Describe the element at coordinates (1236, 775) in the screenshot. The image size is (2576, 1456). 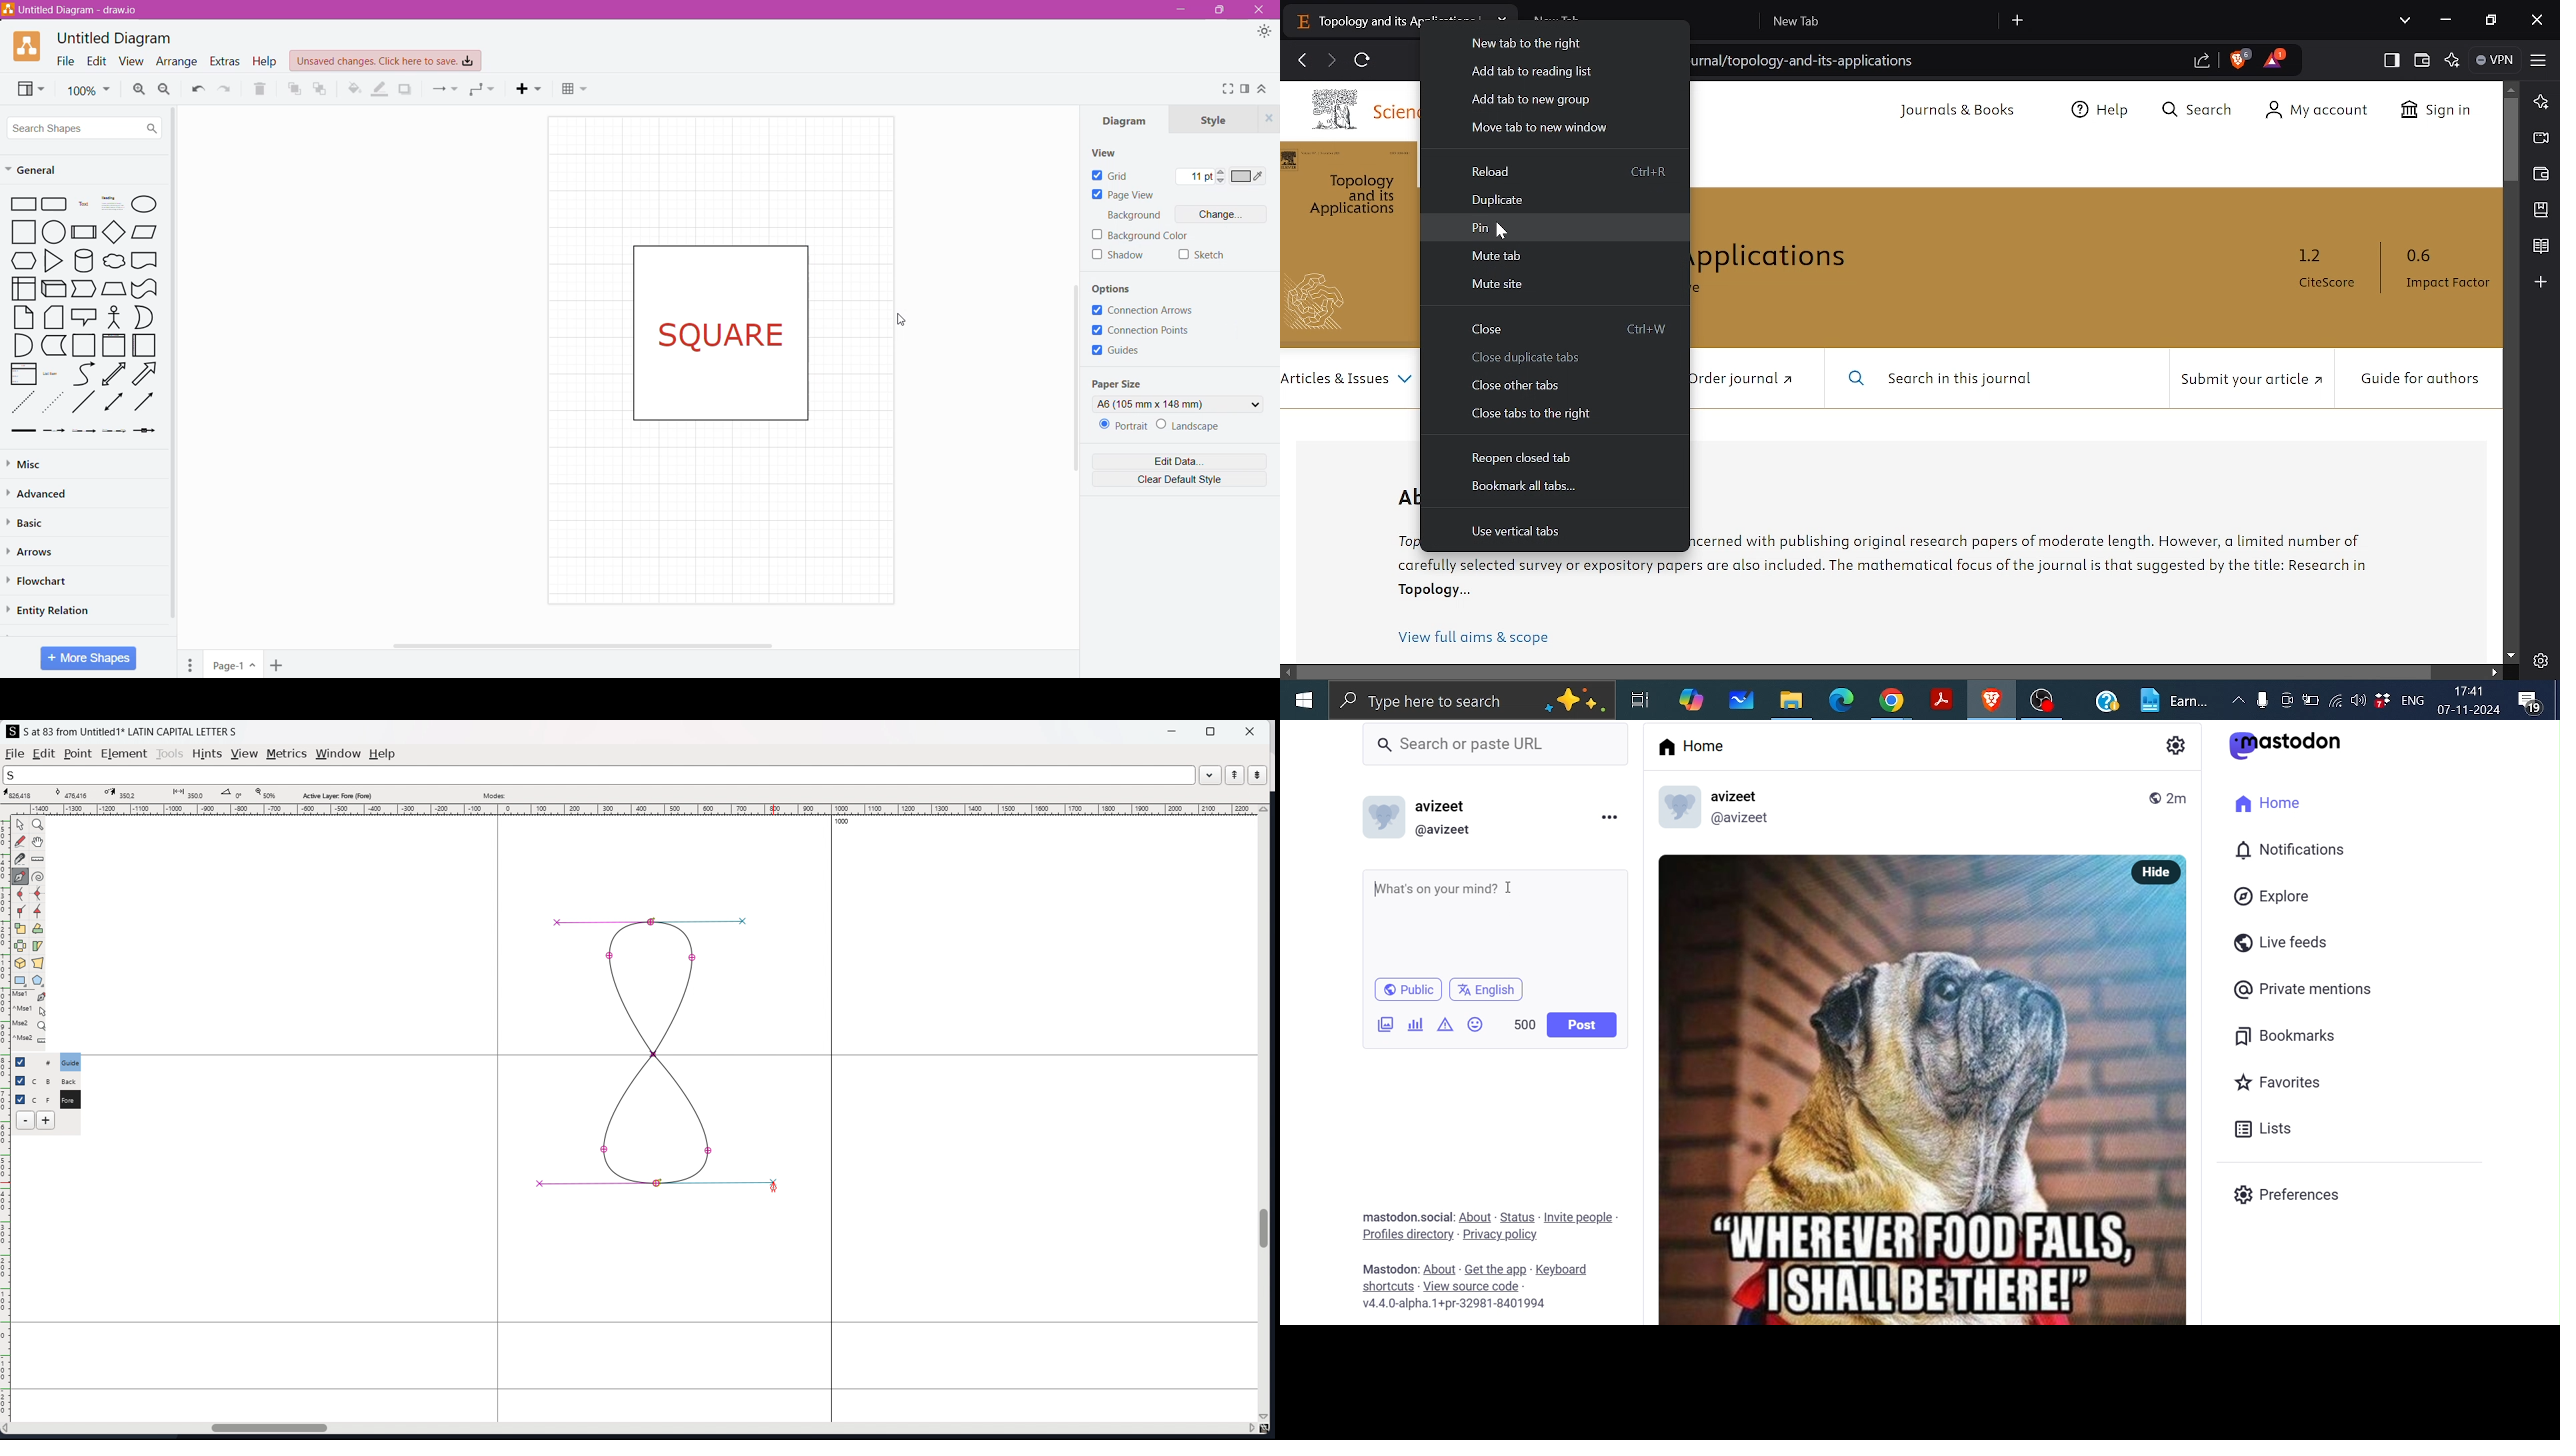
I see `previous word in the wordlist` at that location.